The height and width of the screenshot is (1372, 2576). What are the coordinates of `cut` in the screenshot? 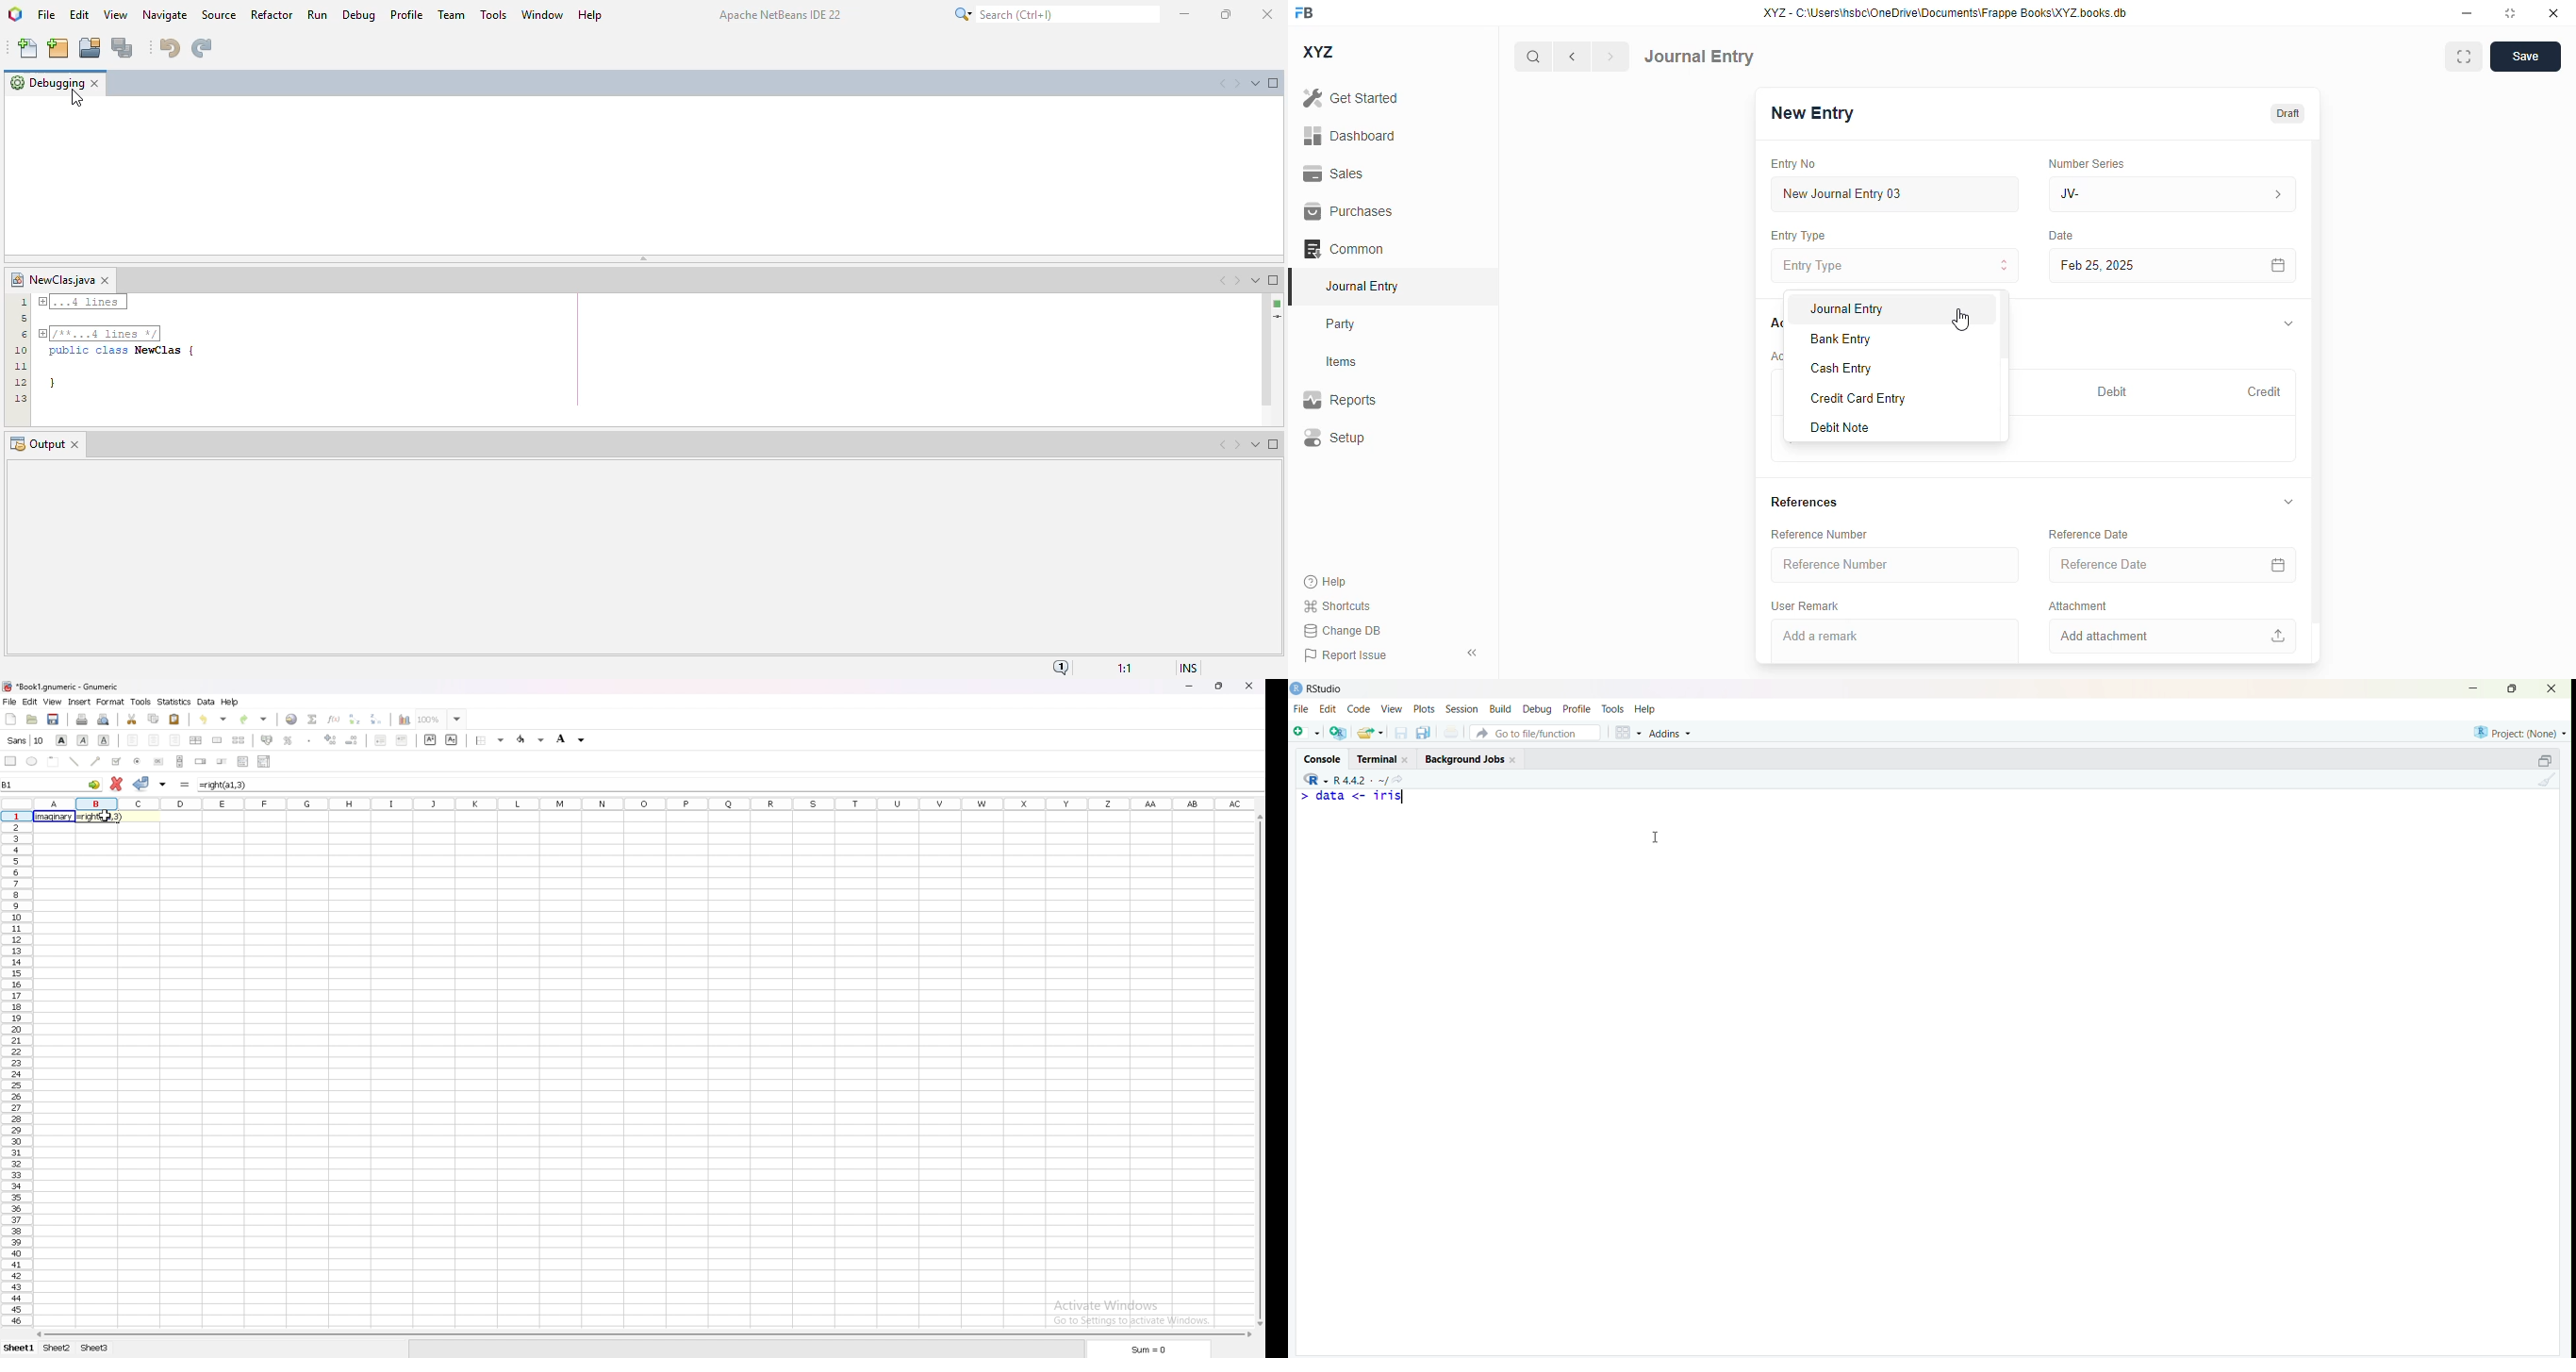 It's located at (132, 719).